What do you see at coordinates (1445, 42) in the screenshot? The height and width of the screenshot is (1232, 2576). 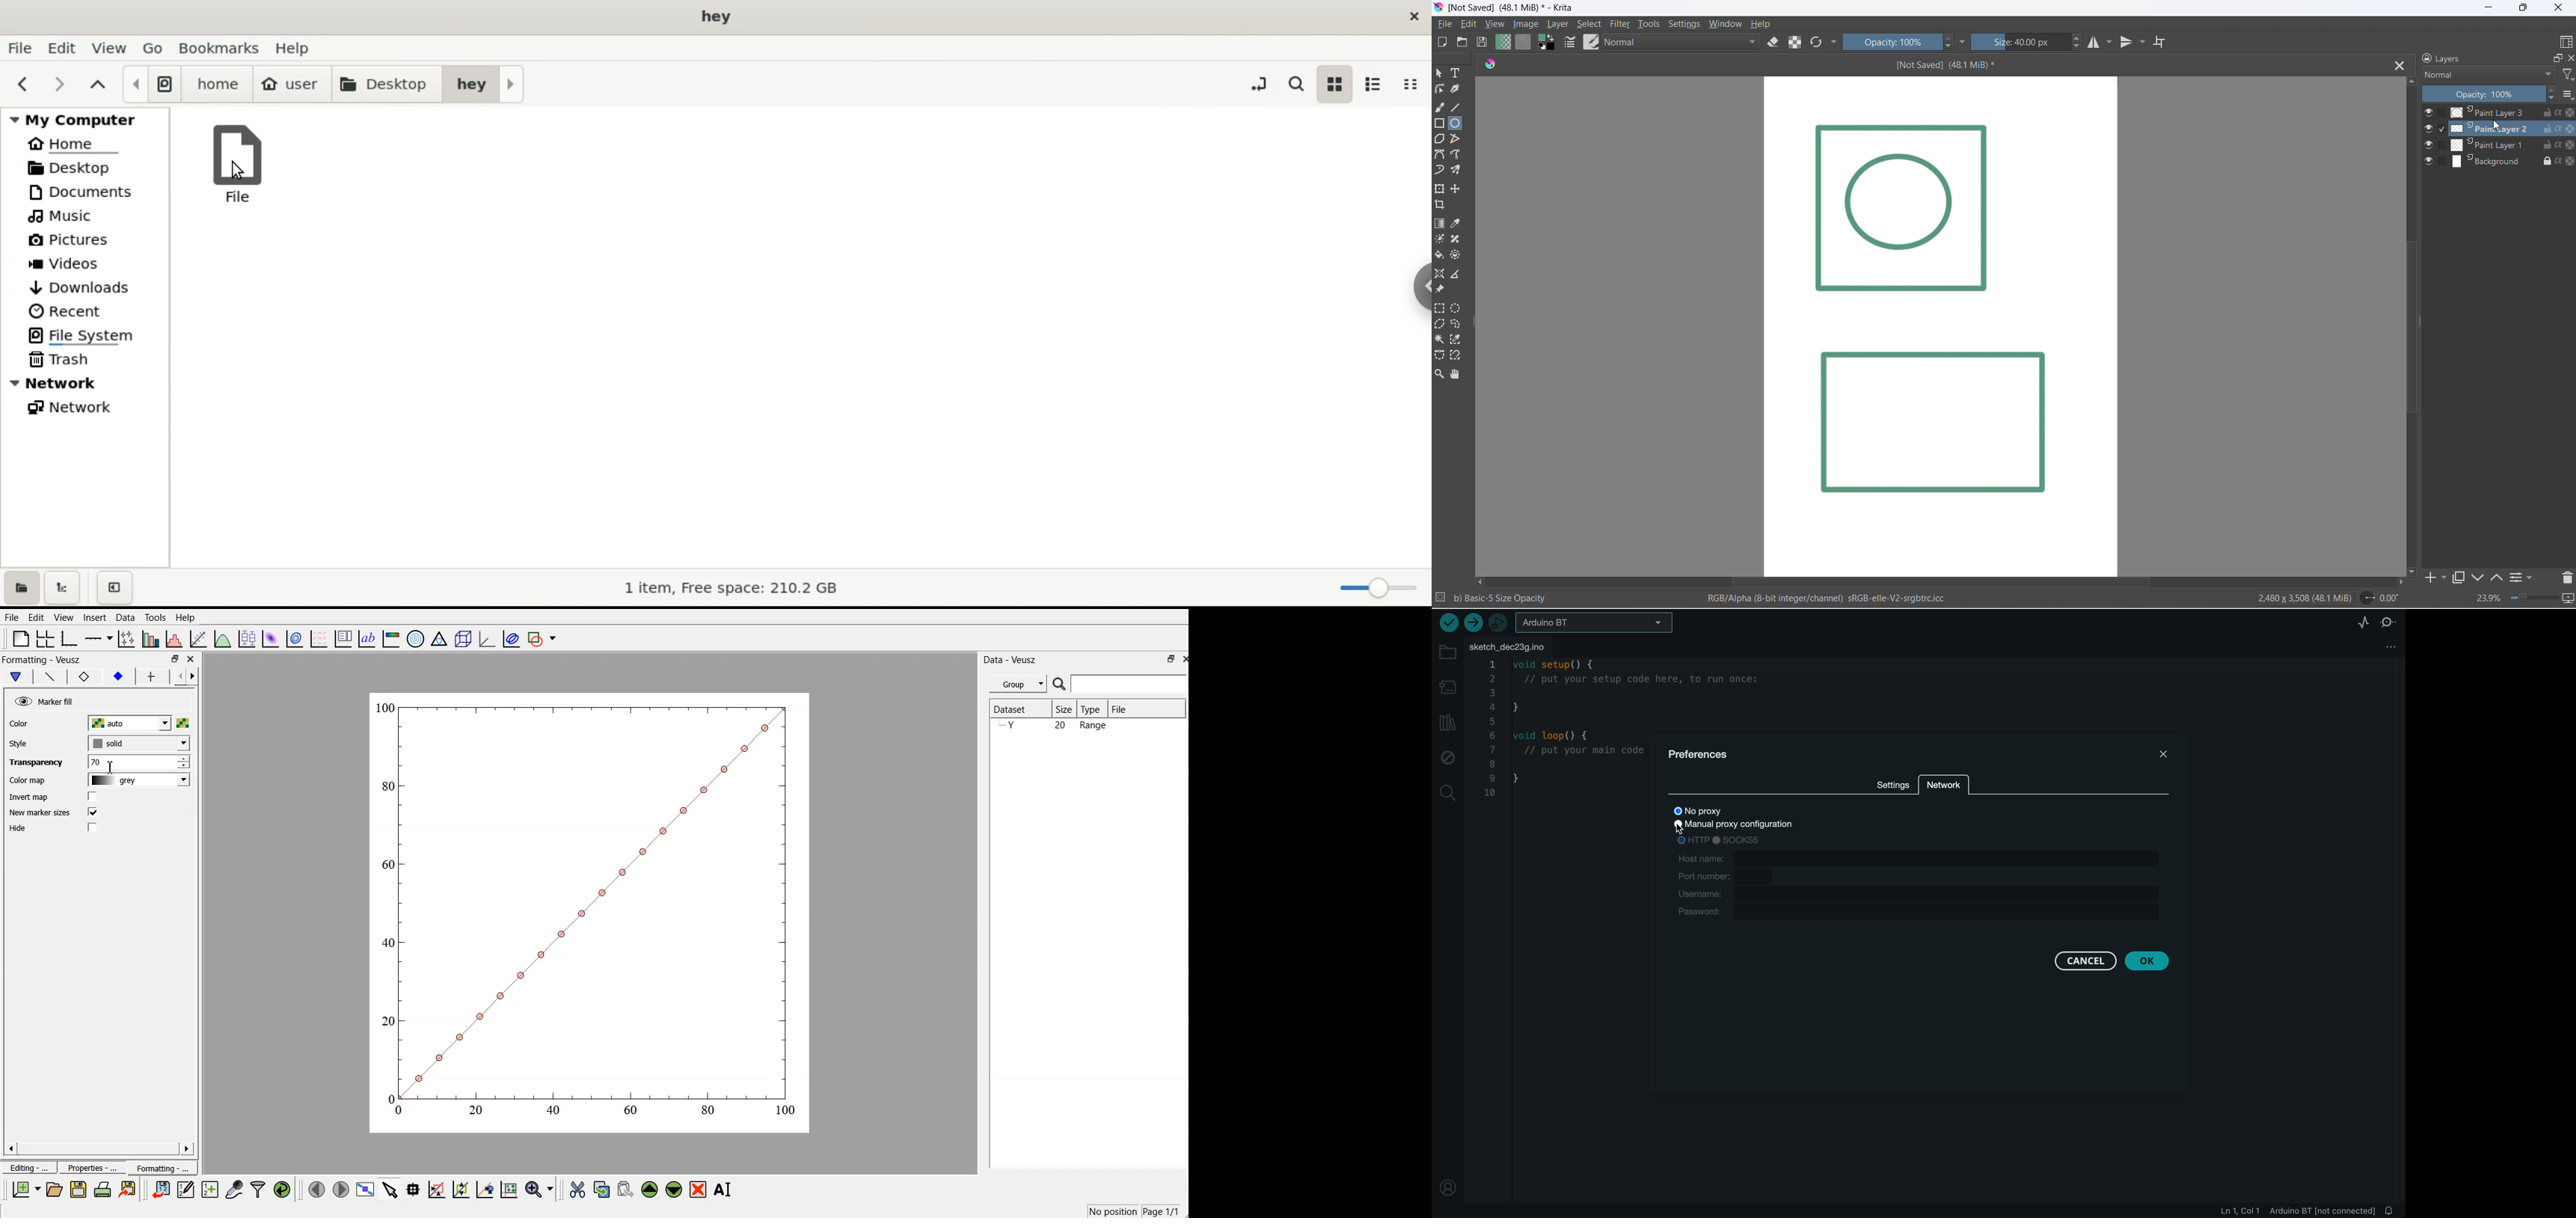 I see `new file` at bounding box center [1445, 42].